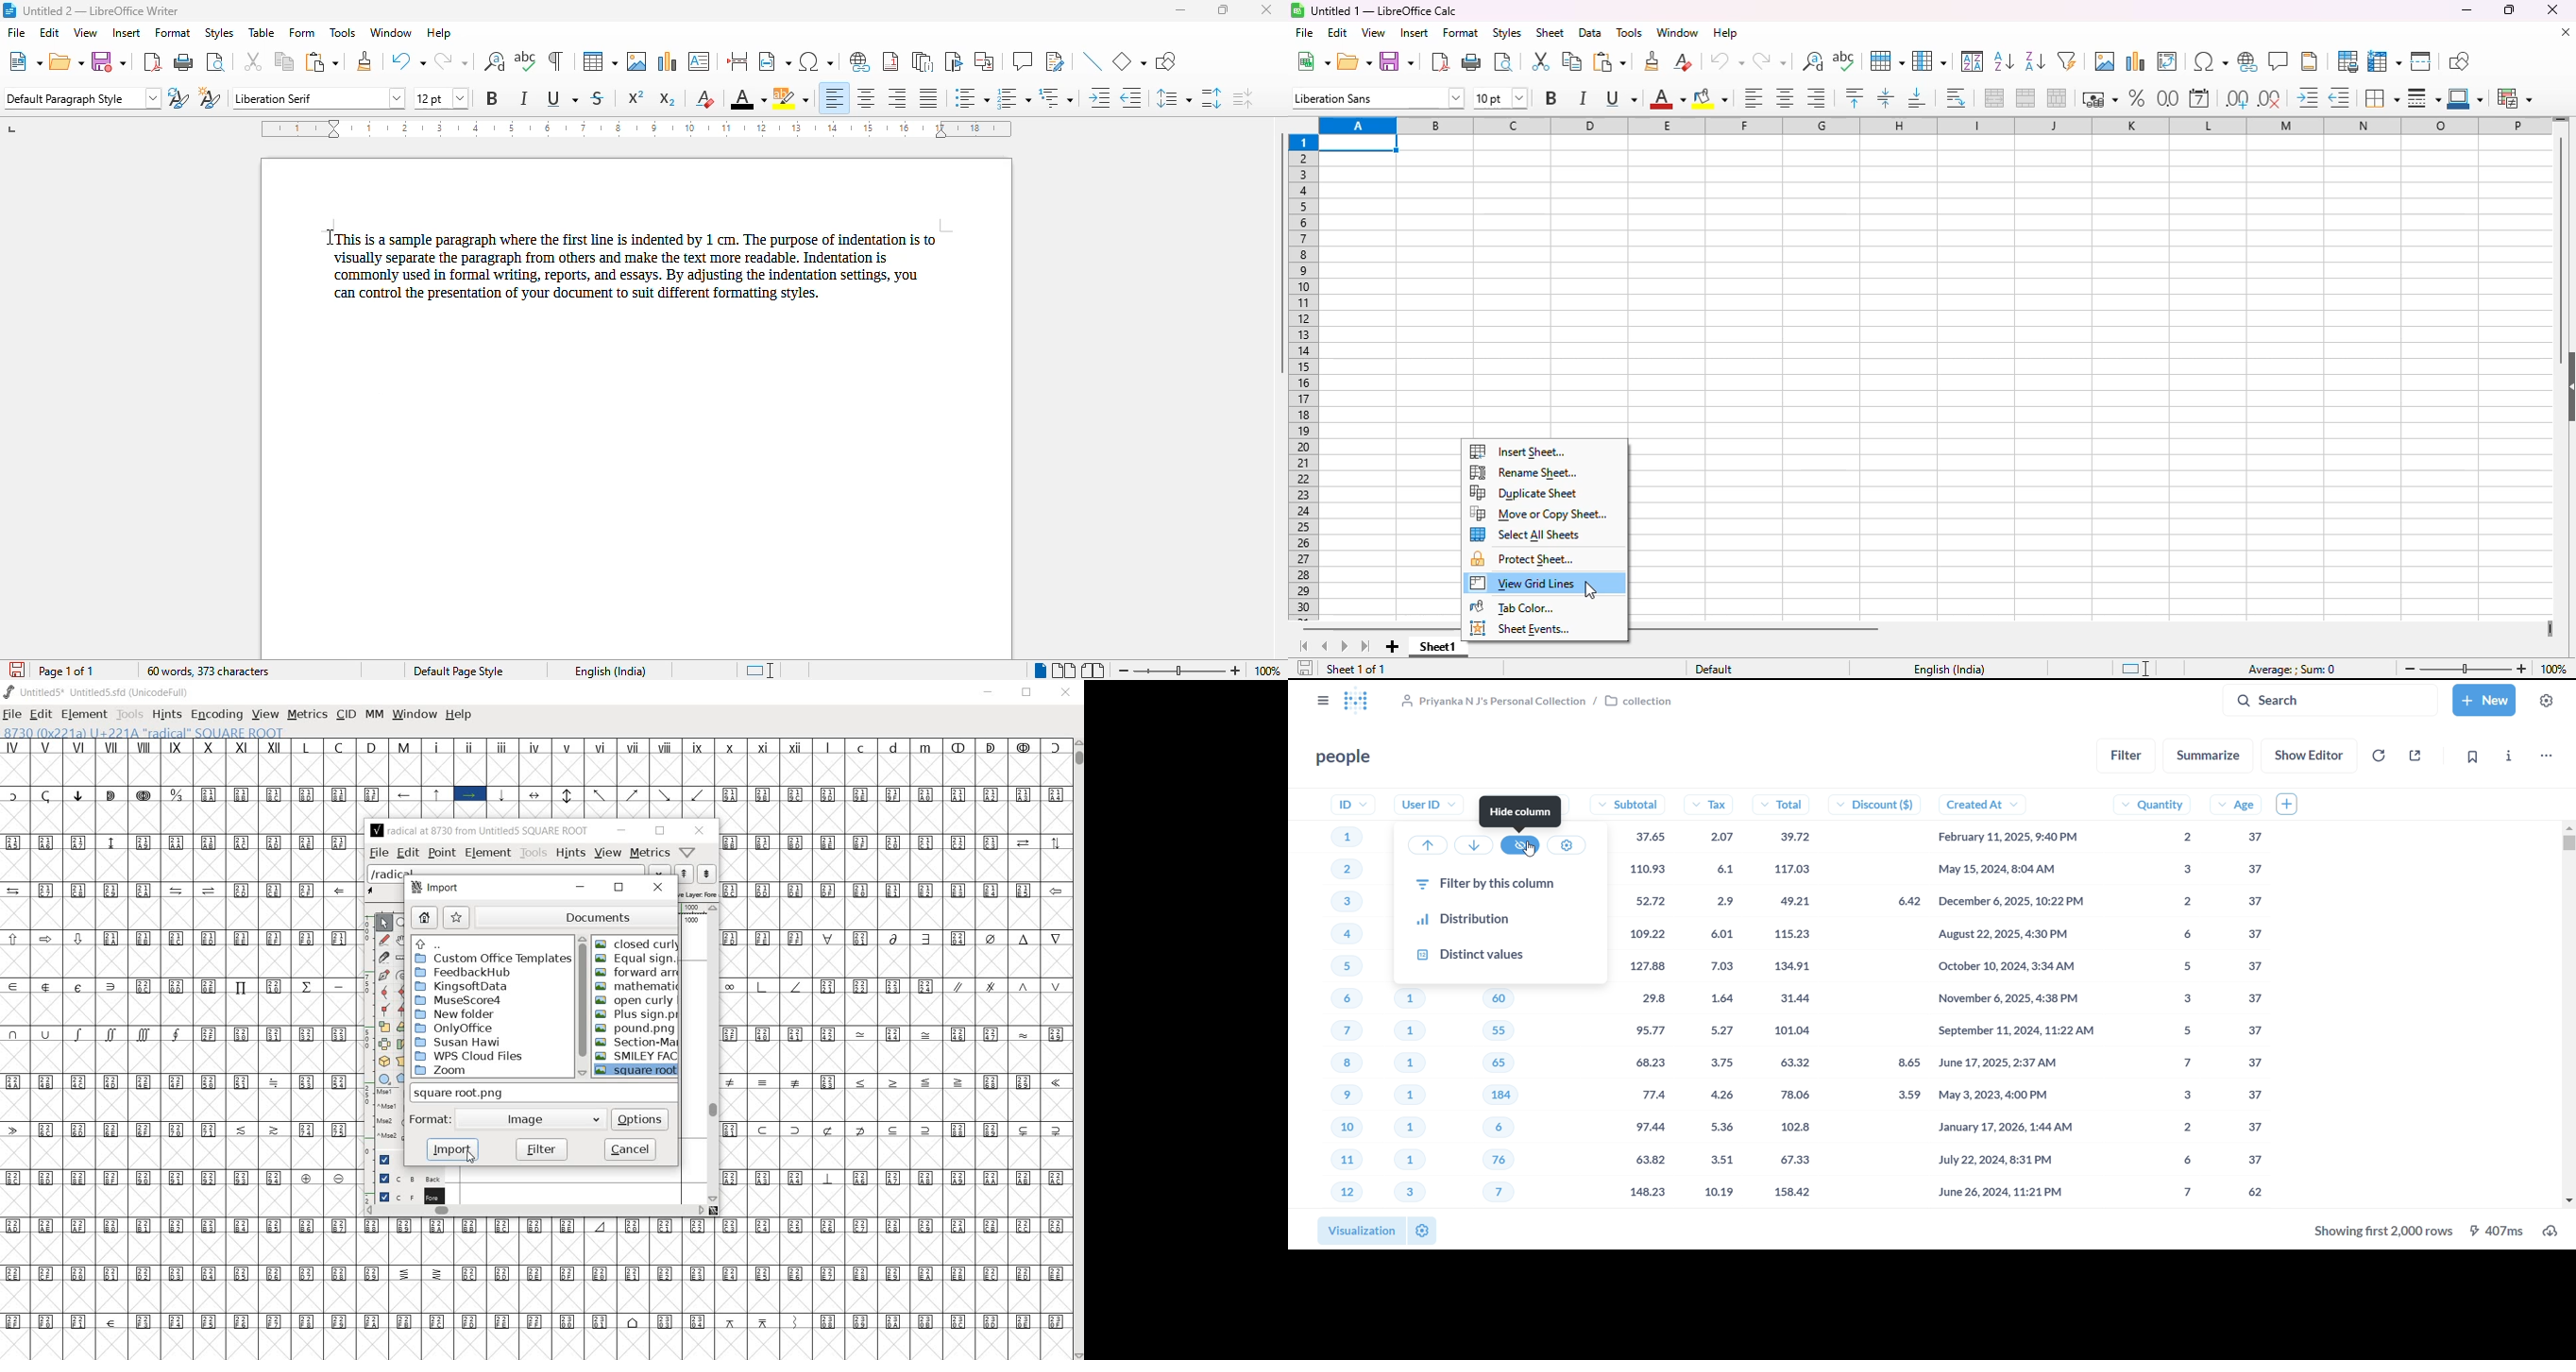 The image size is (2576, 1372). Describe the element at coordinates (1124, 671) in the screenshot. I see `zoom out` at that location.